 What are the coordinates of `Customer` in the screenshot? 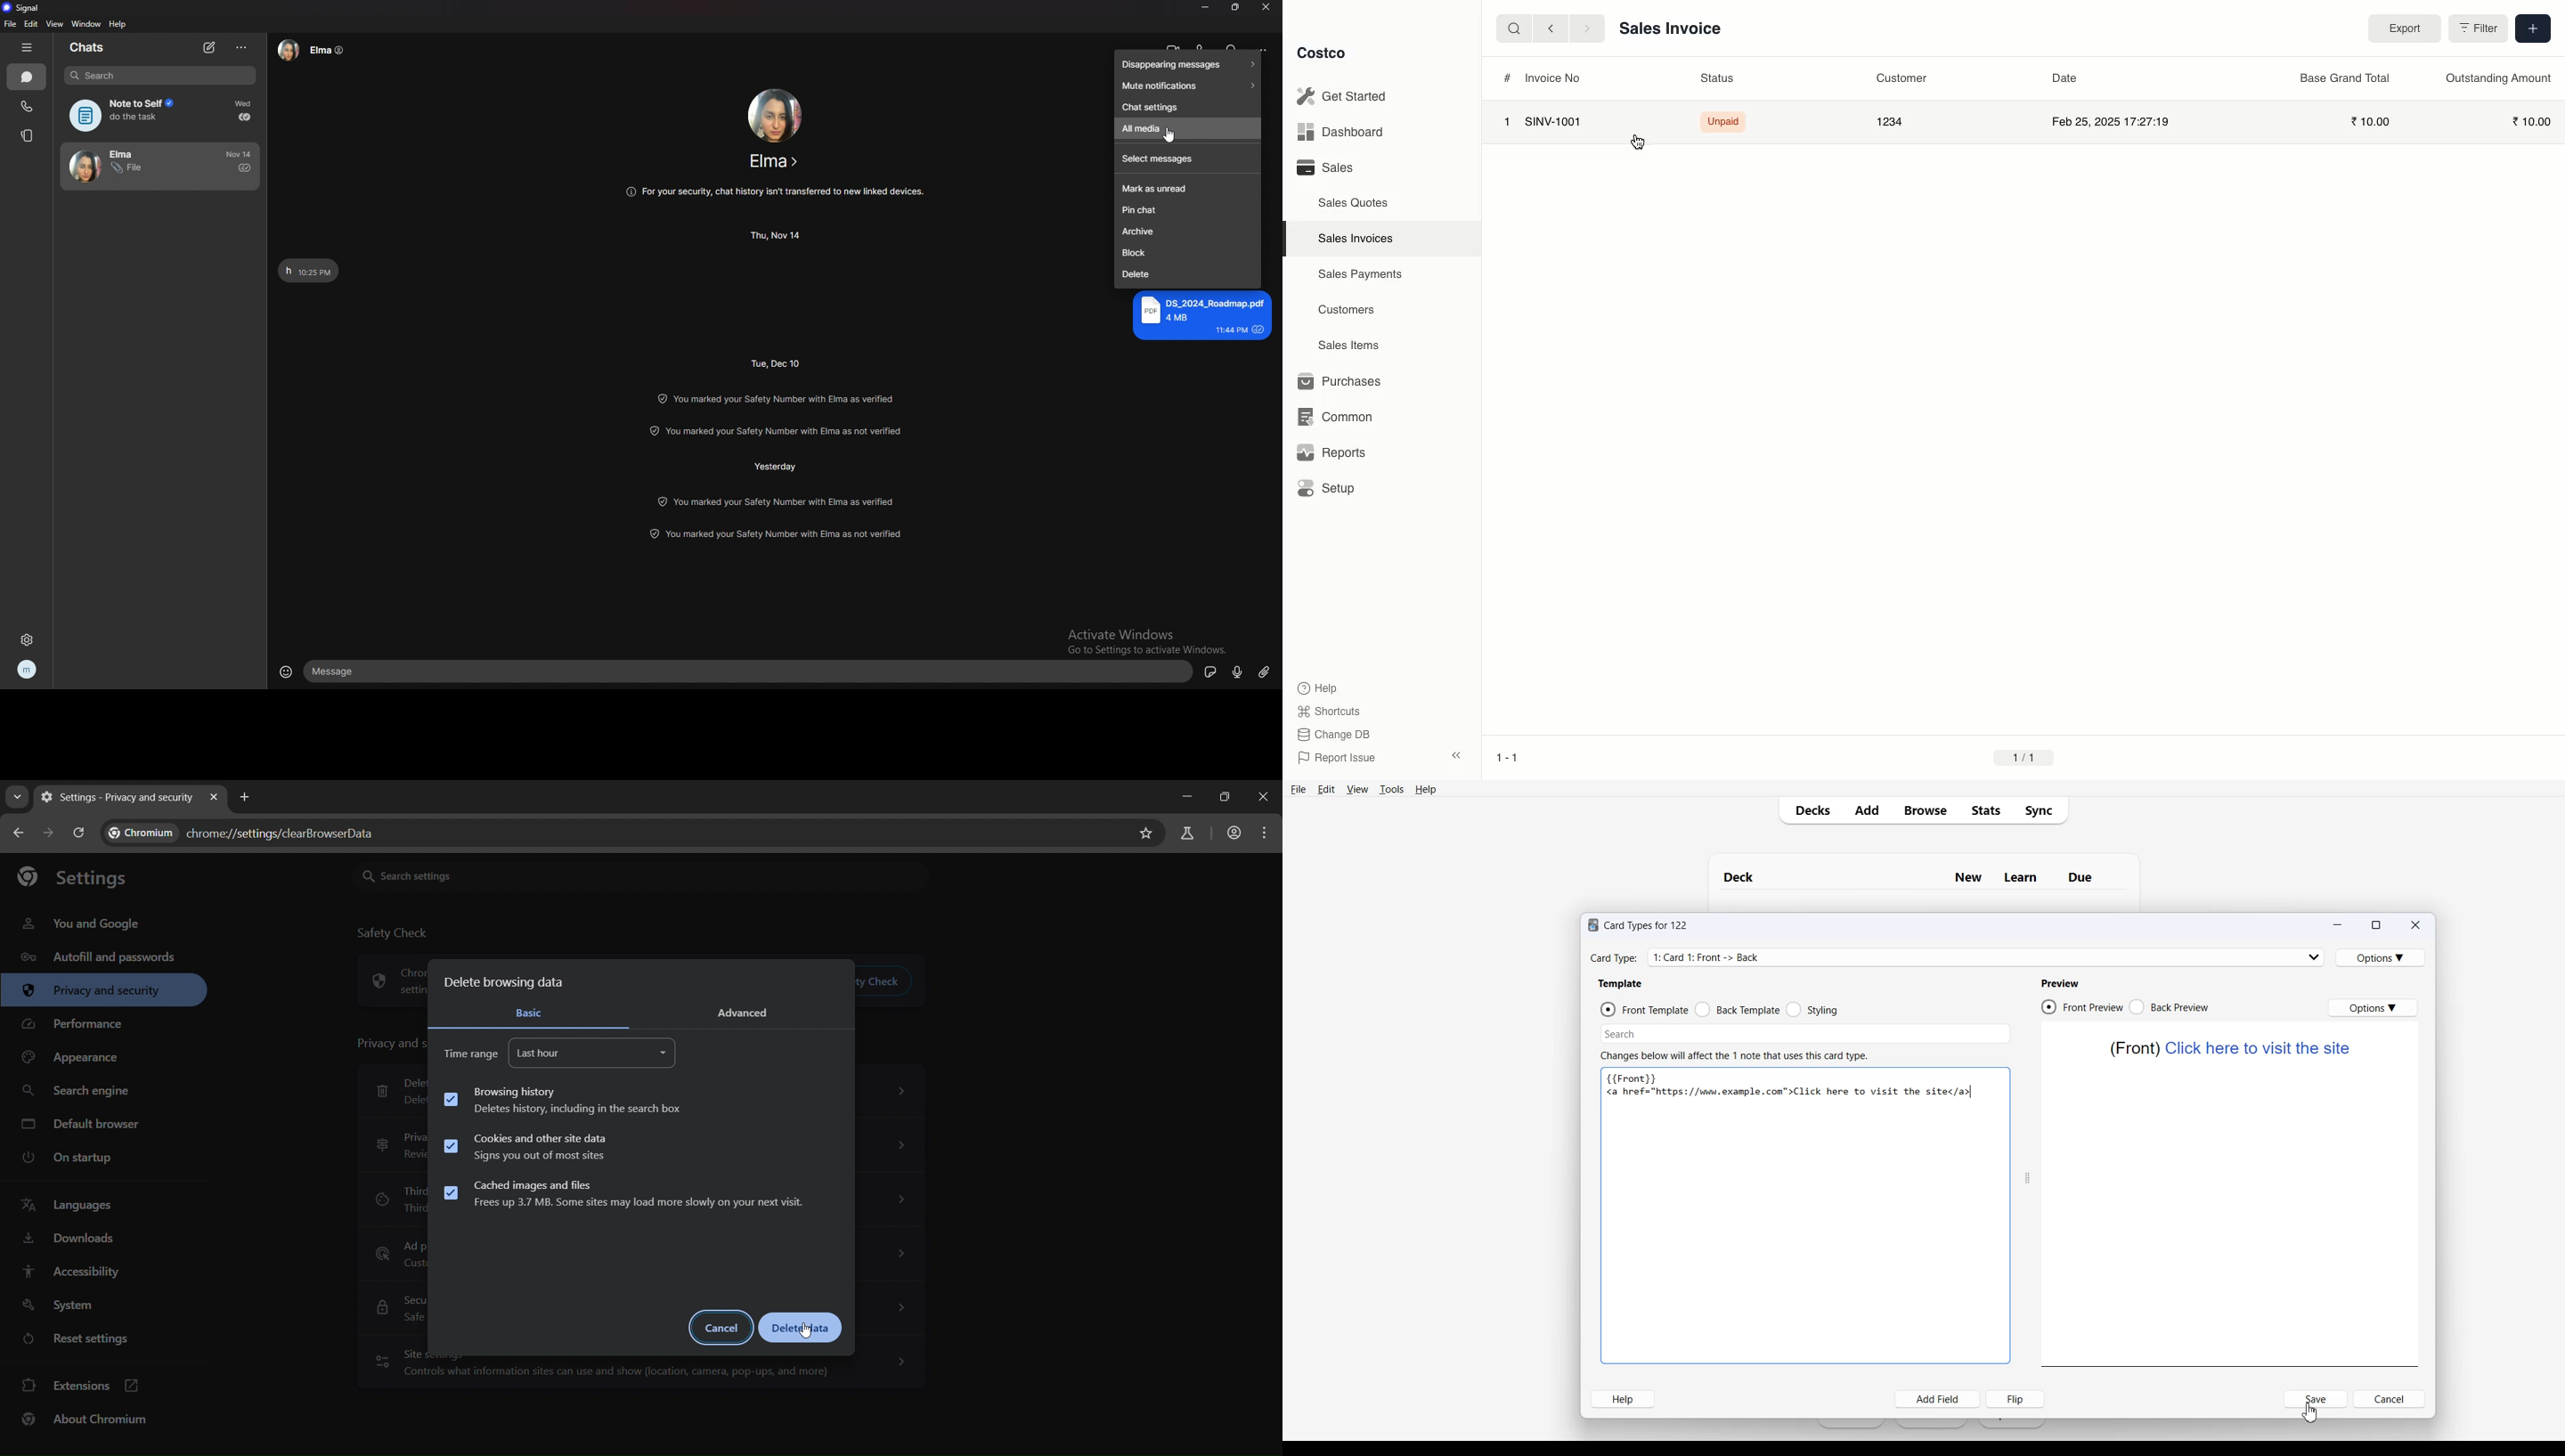 It's located at (1898, 78).